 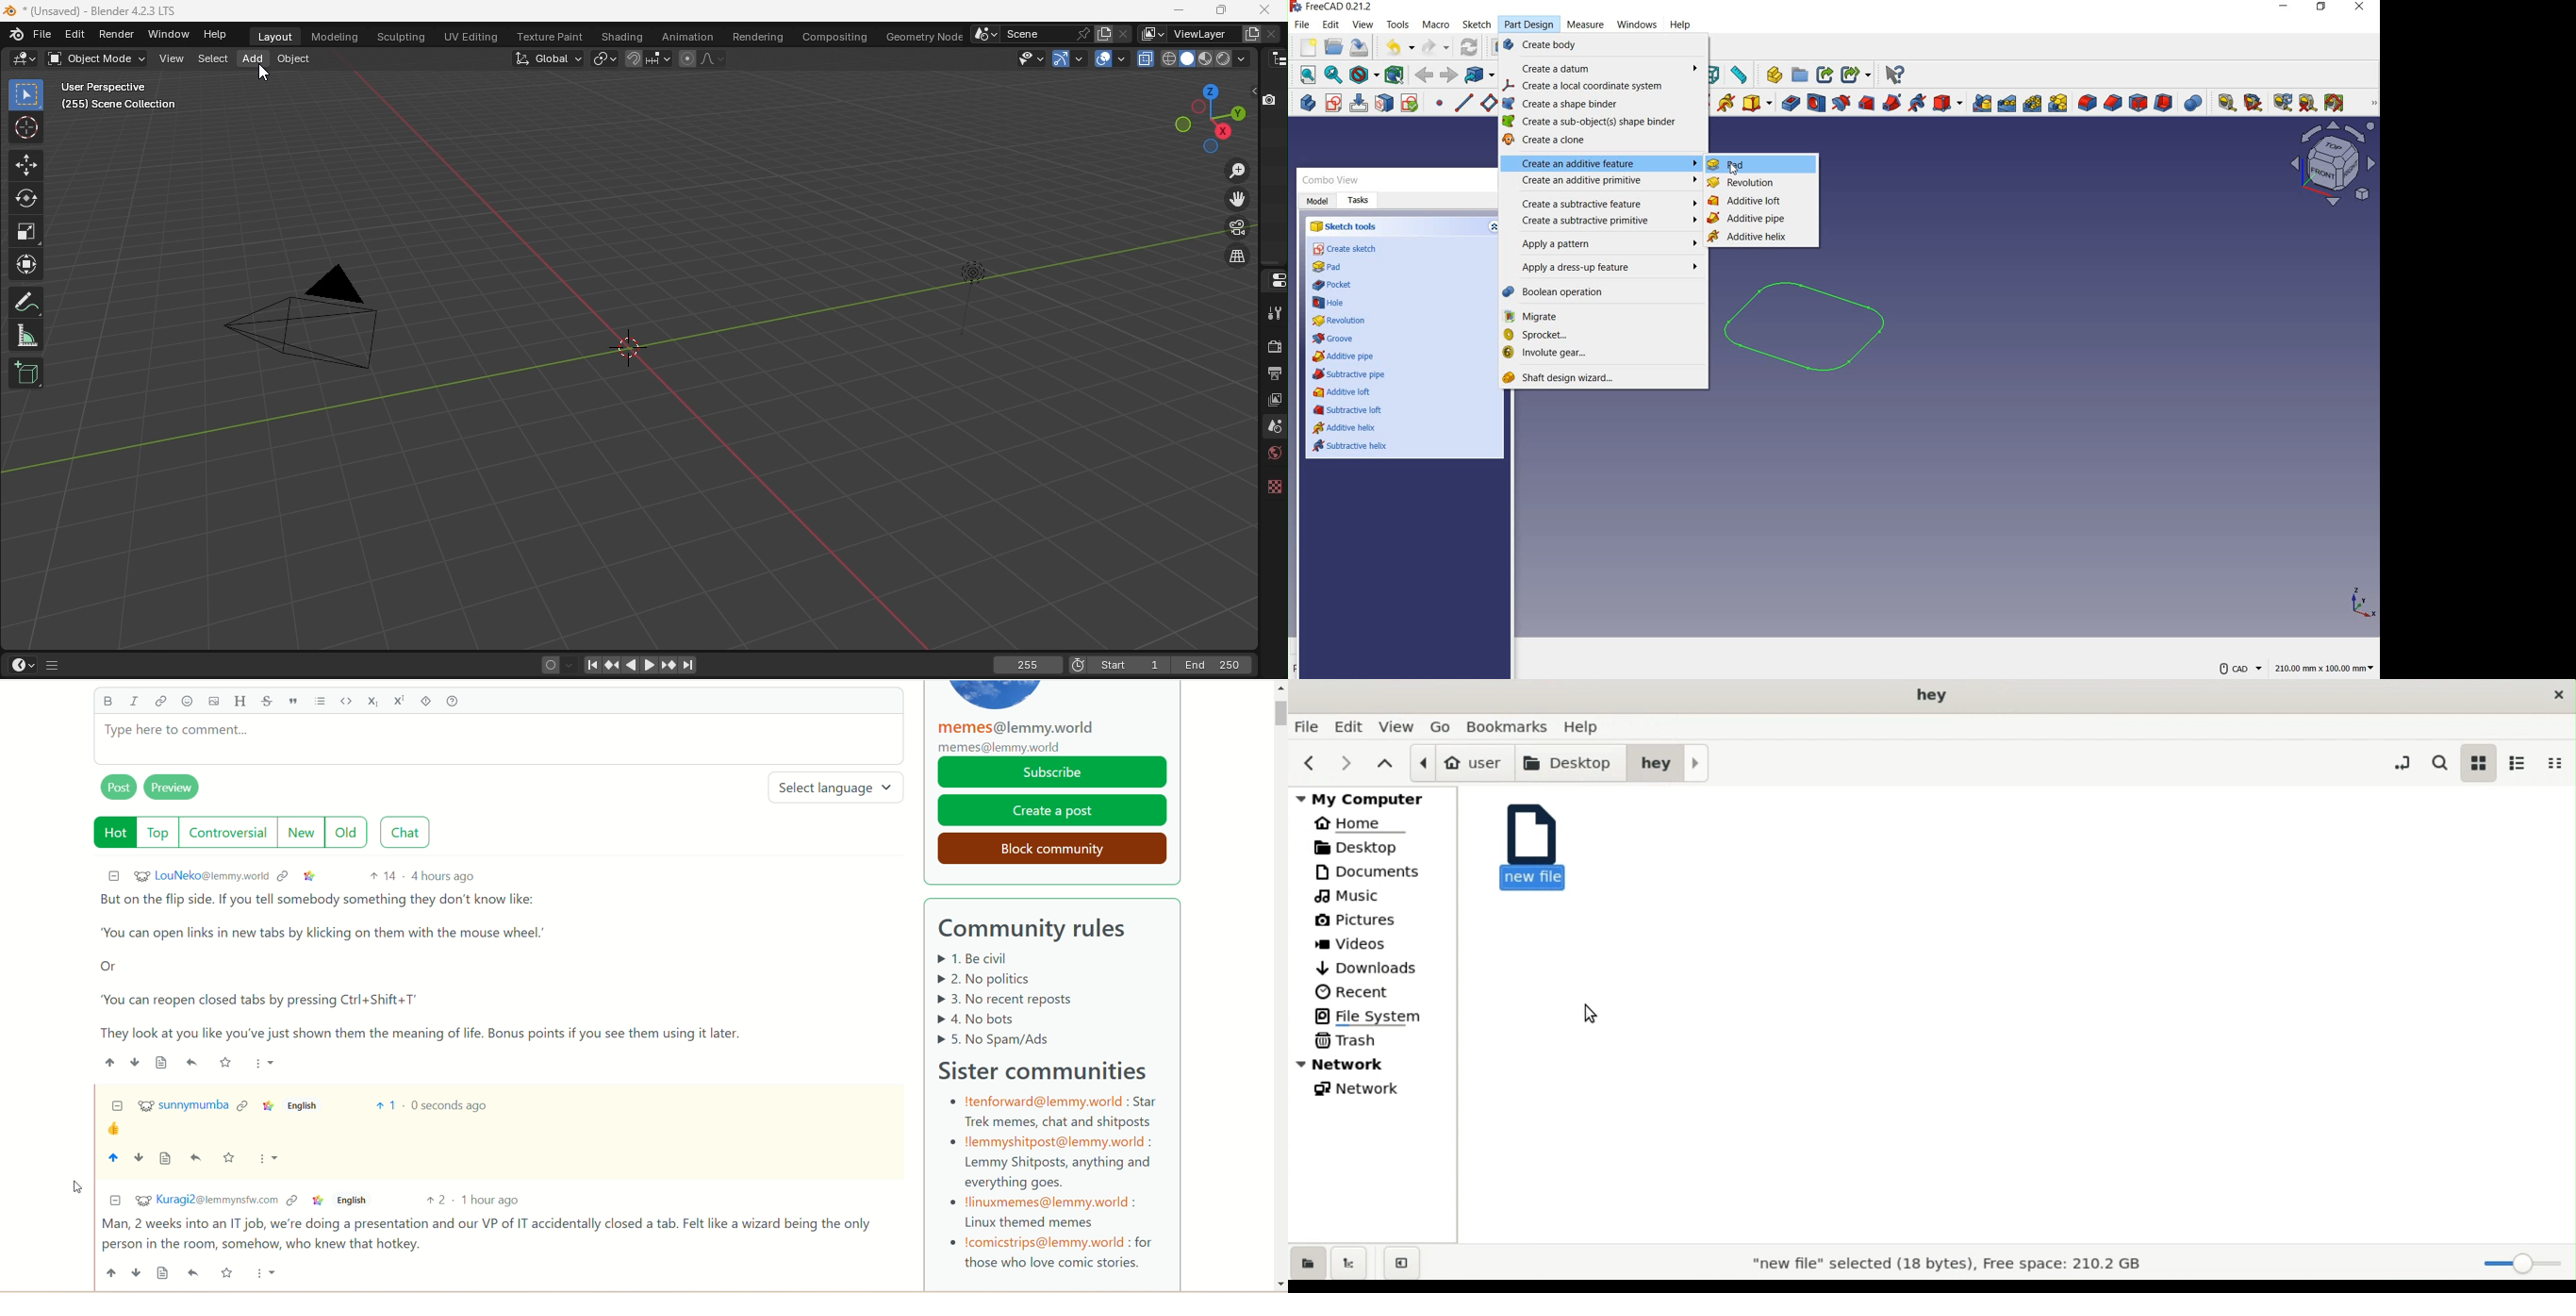 I want to click on Editor type, so click(x=1272, y=281).